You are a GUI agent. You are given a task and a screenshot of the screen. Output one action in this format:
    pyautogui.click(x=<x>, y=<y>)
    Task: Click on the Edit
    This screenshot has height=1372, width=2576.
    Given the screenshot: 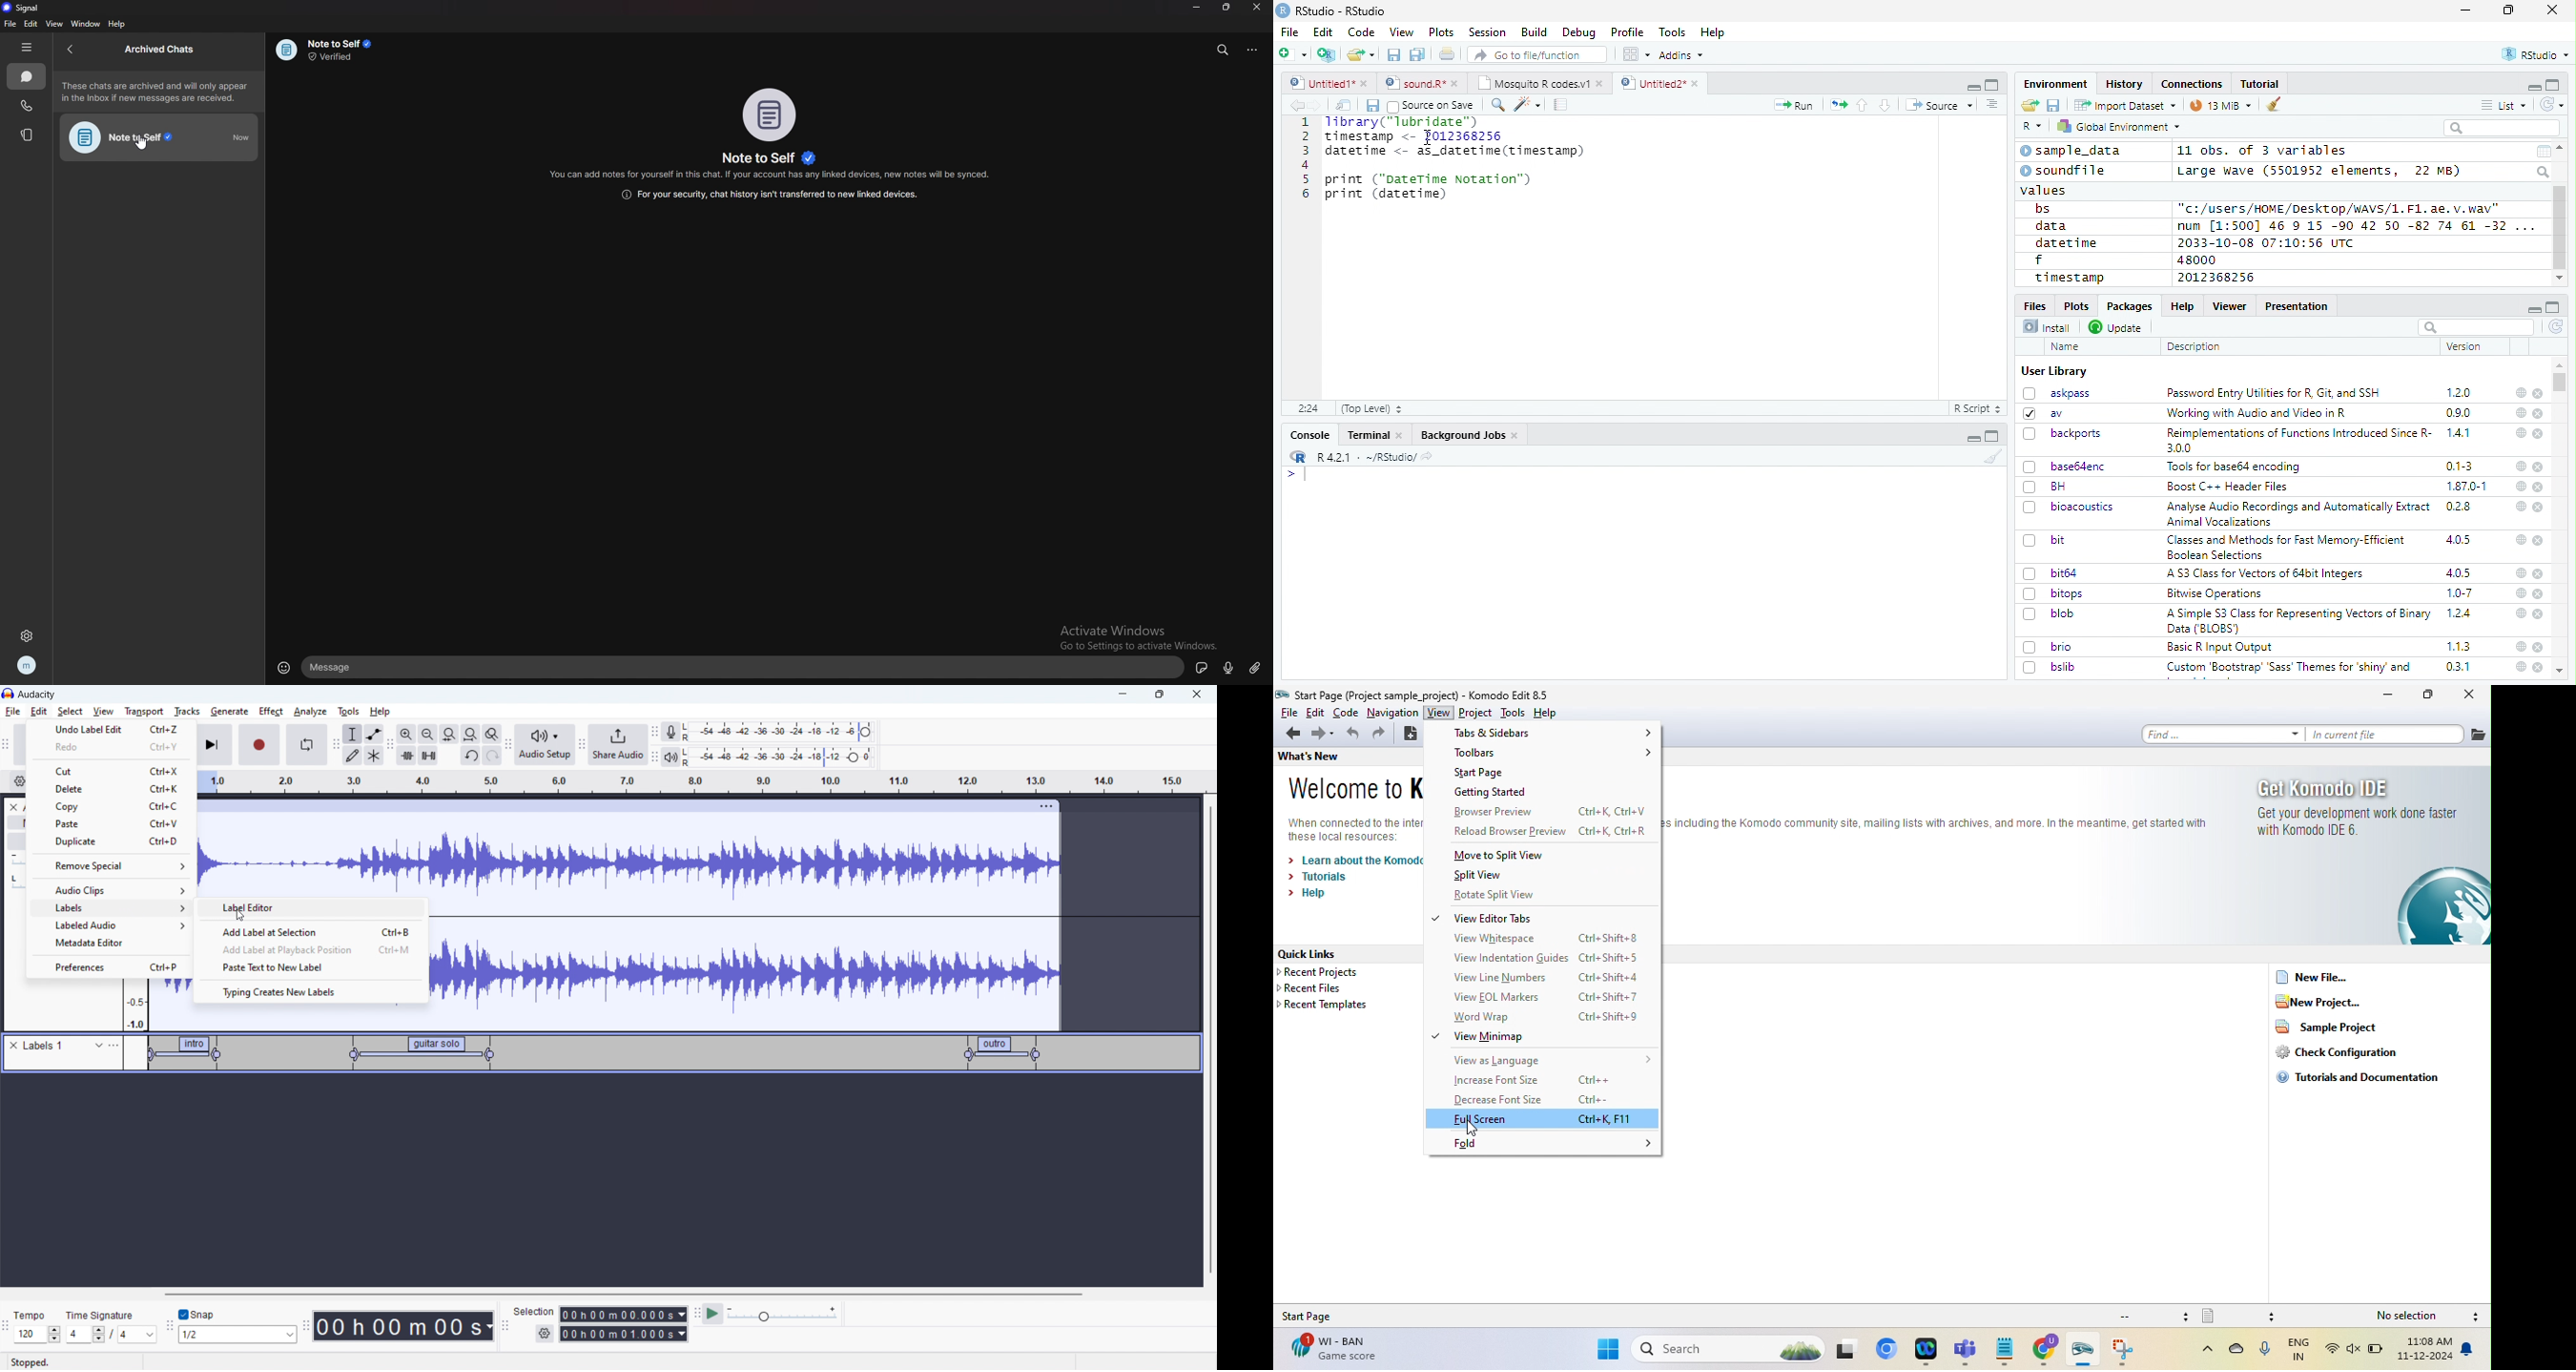 What is the action you would take?
    pyautogui.click(x=1323, y=31)
    